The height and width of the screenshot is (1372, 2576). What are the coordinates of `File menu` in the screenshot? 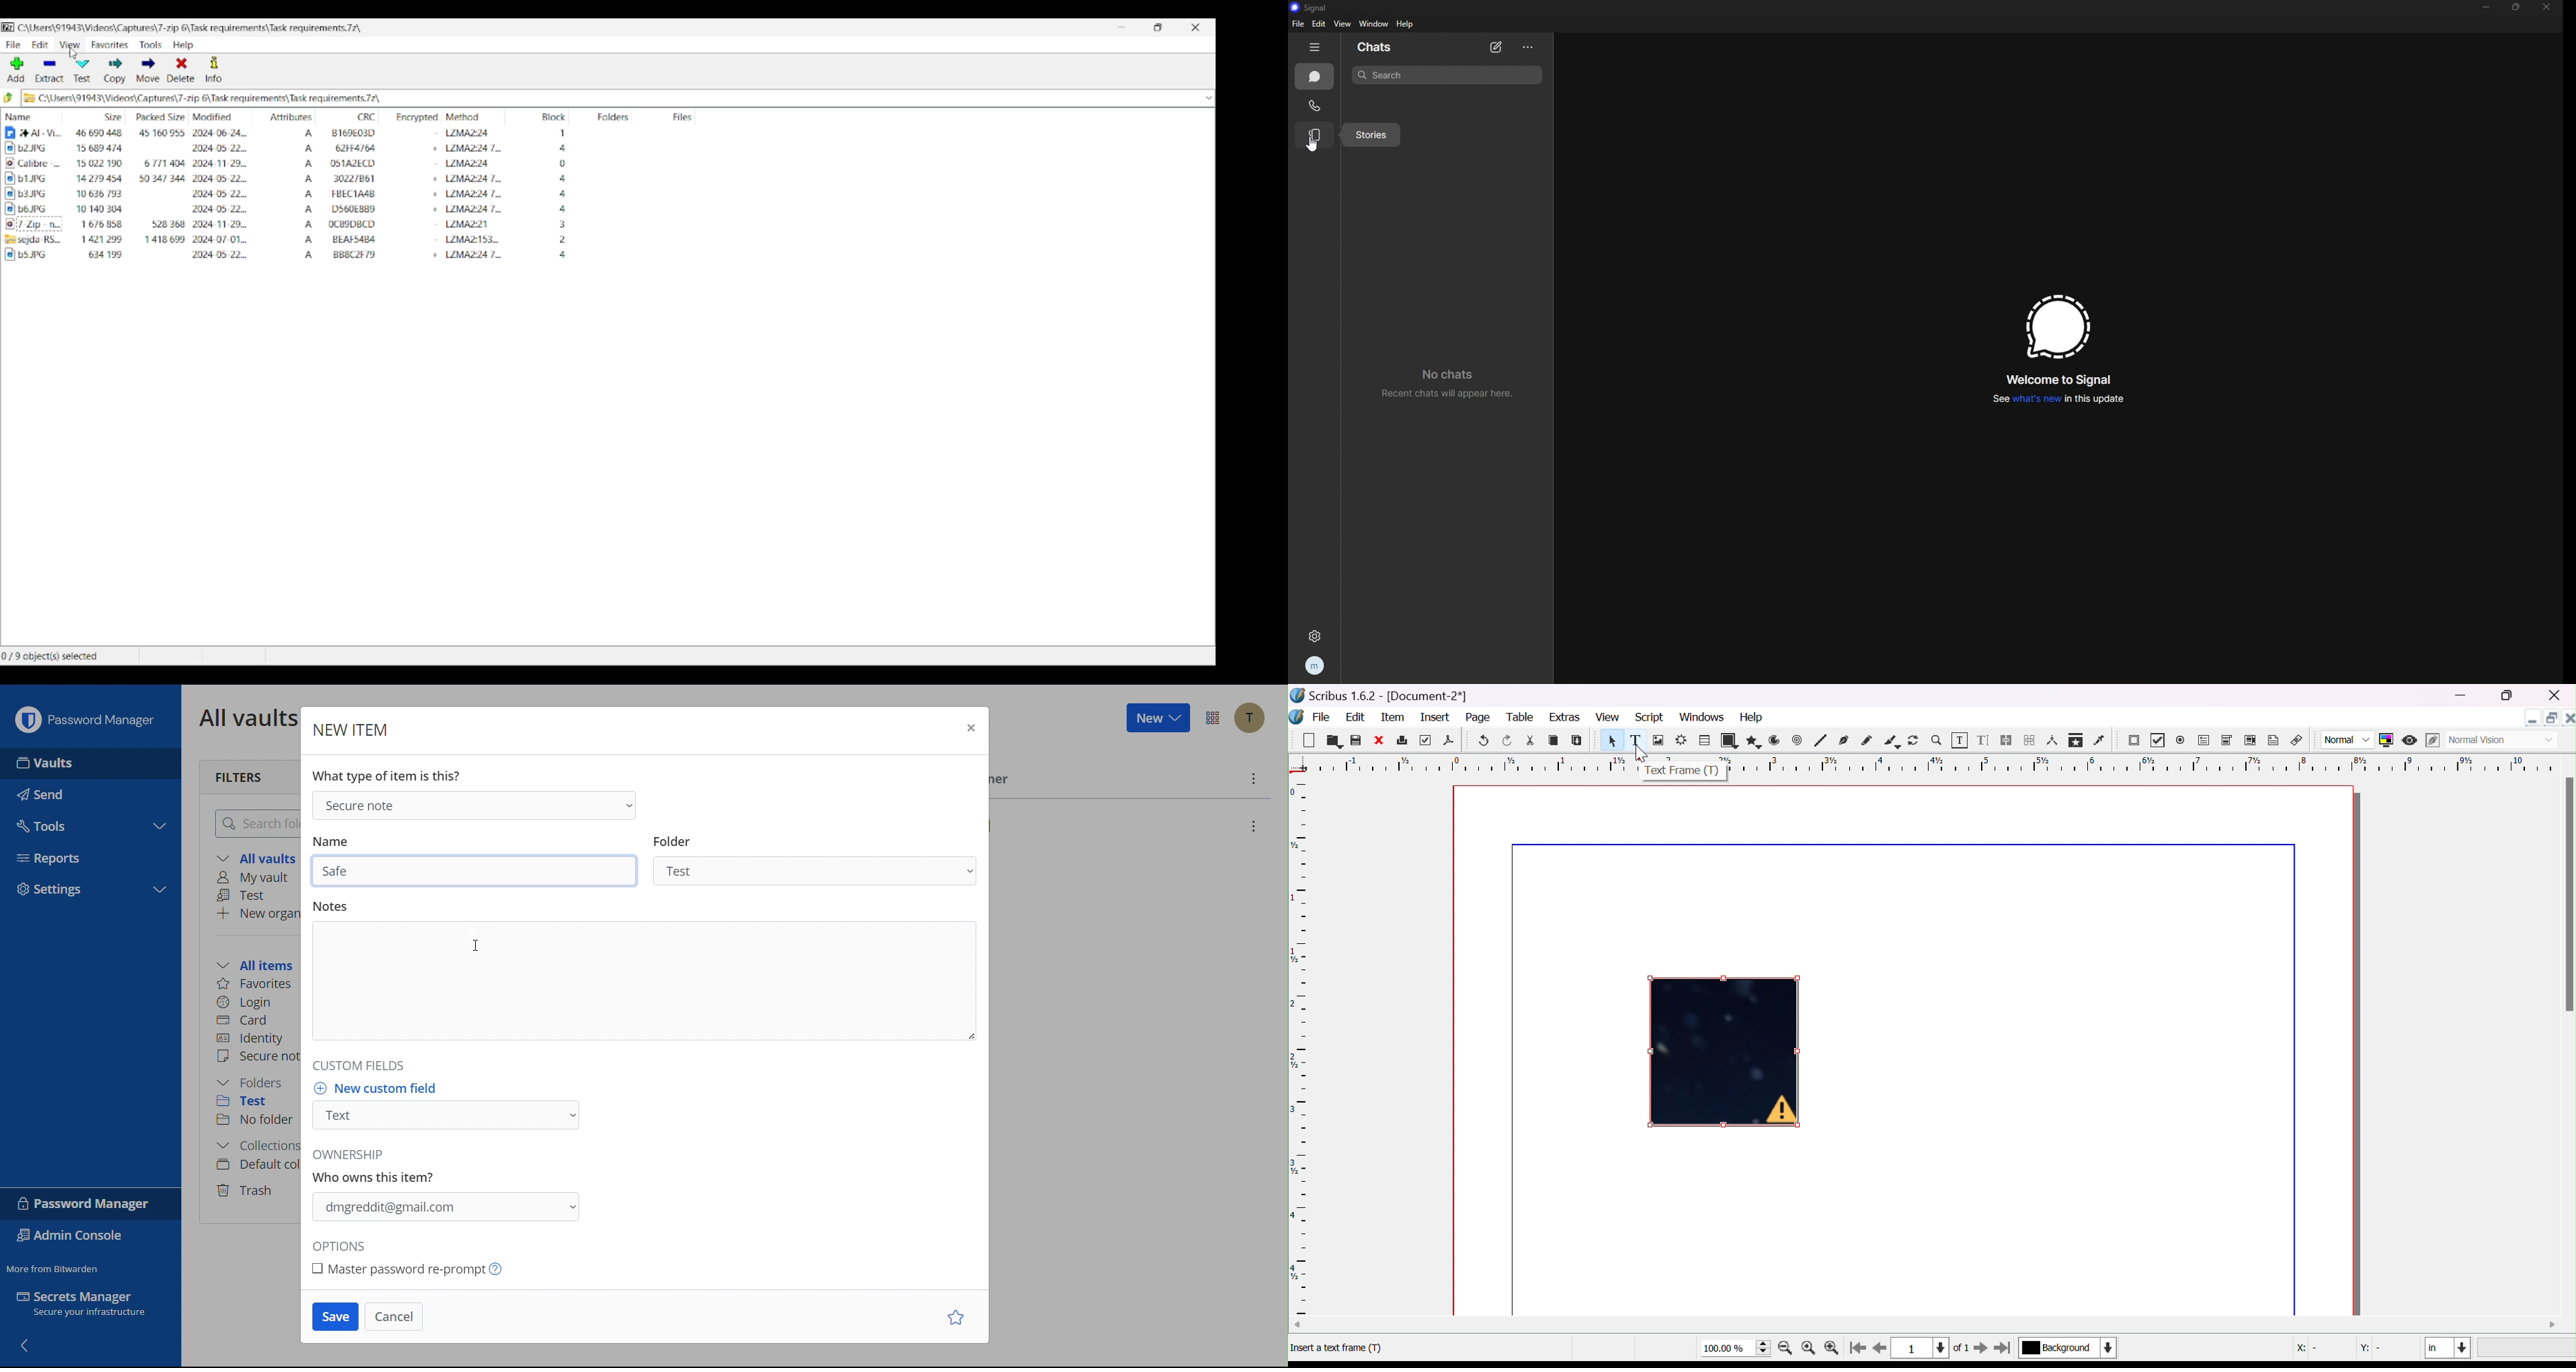 It's located at (13, 45).